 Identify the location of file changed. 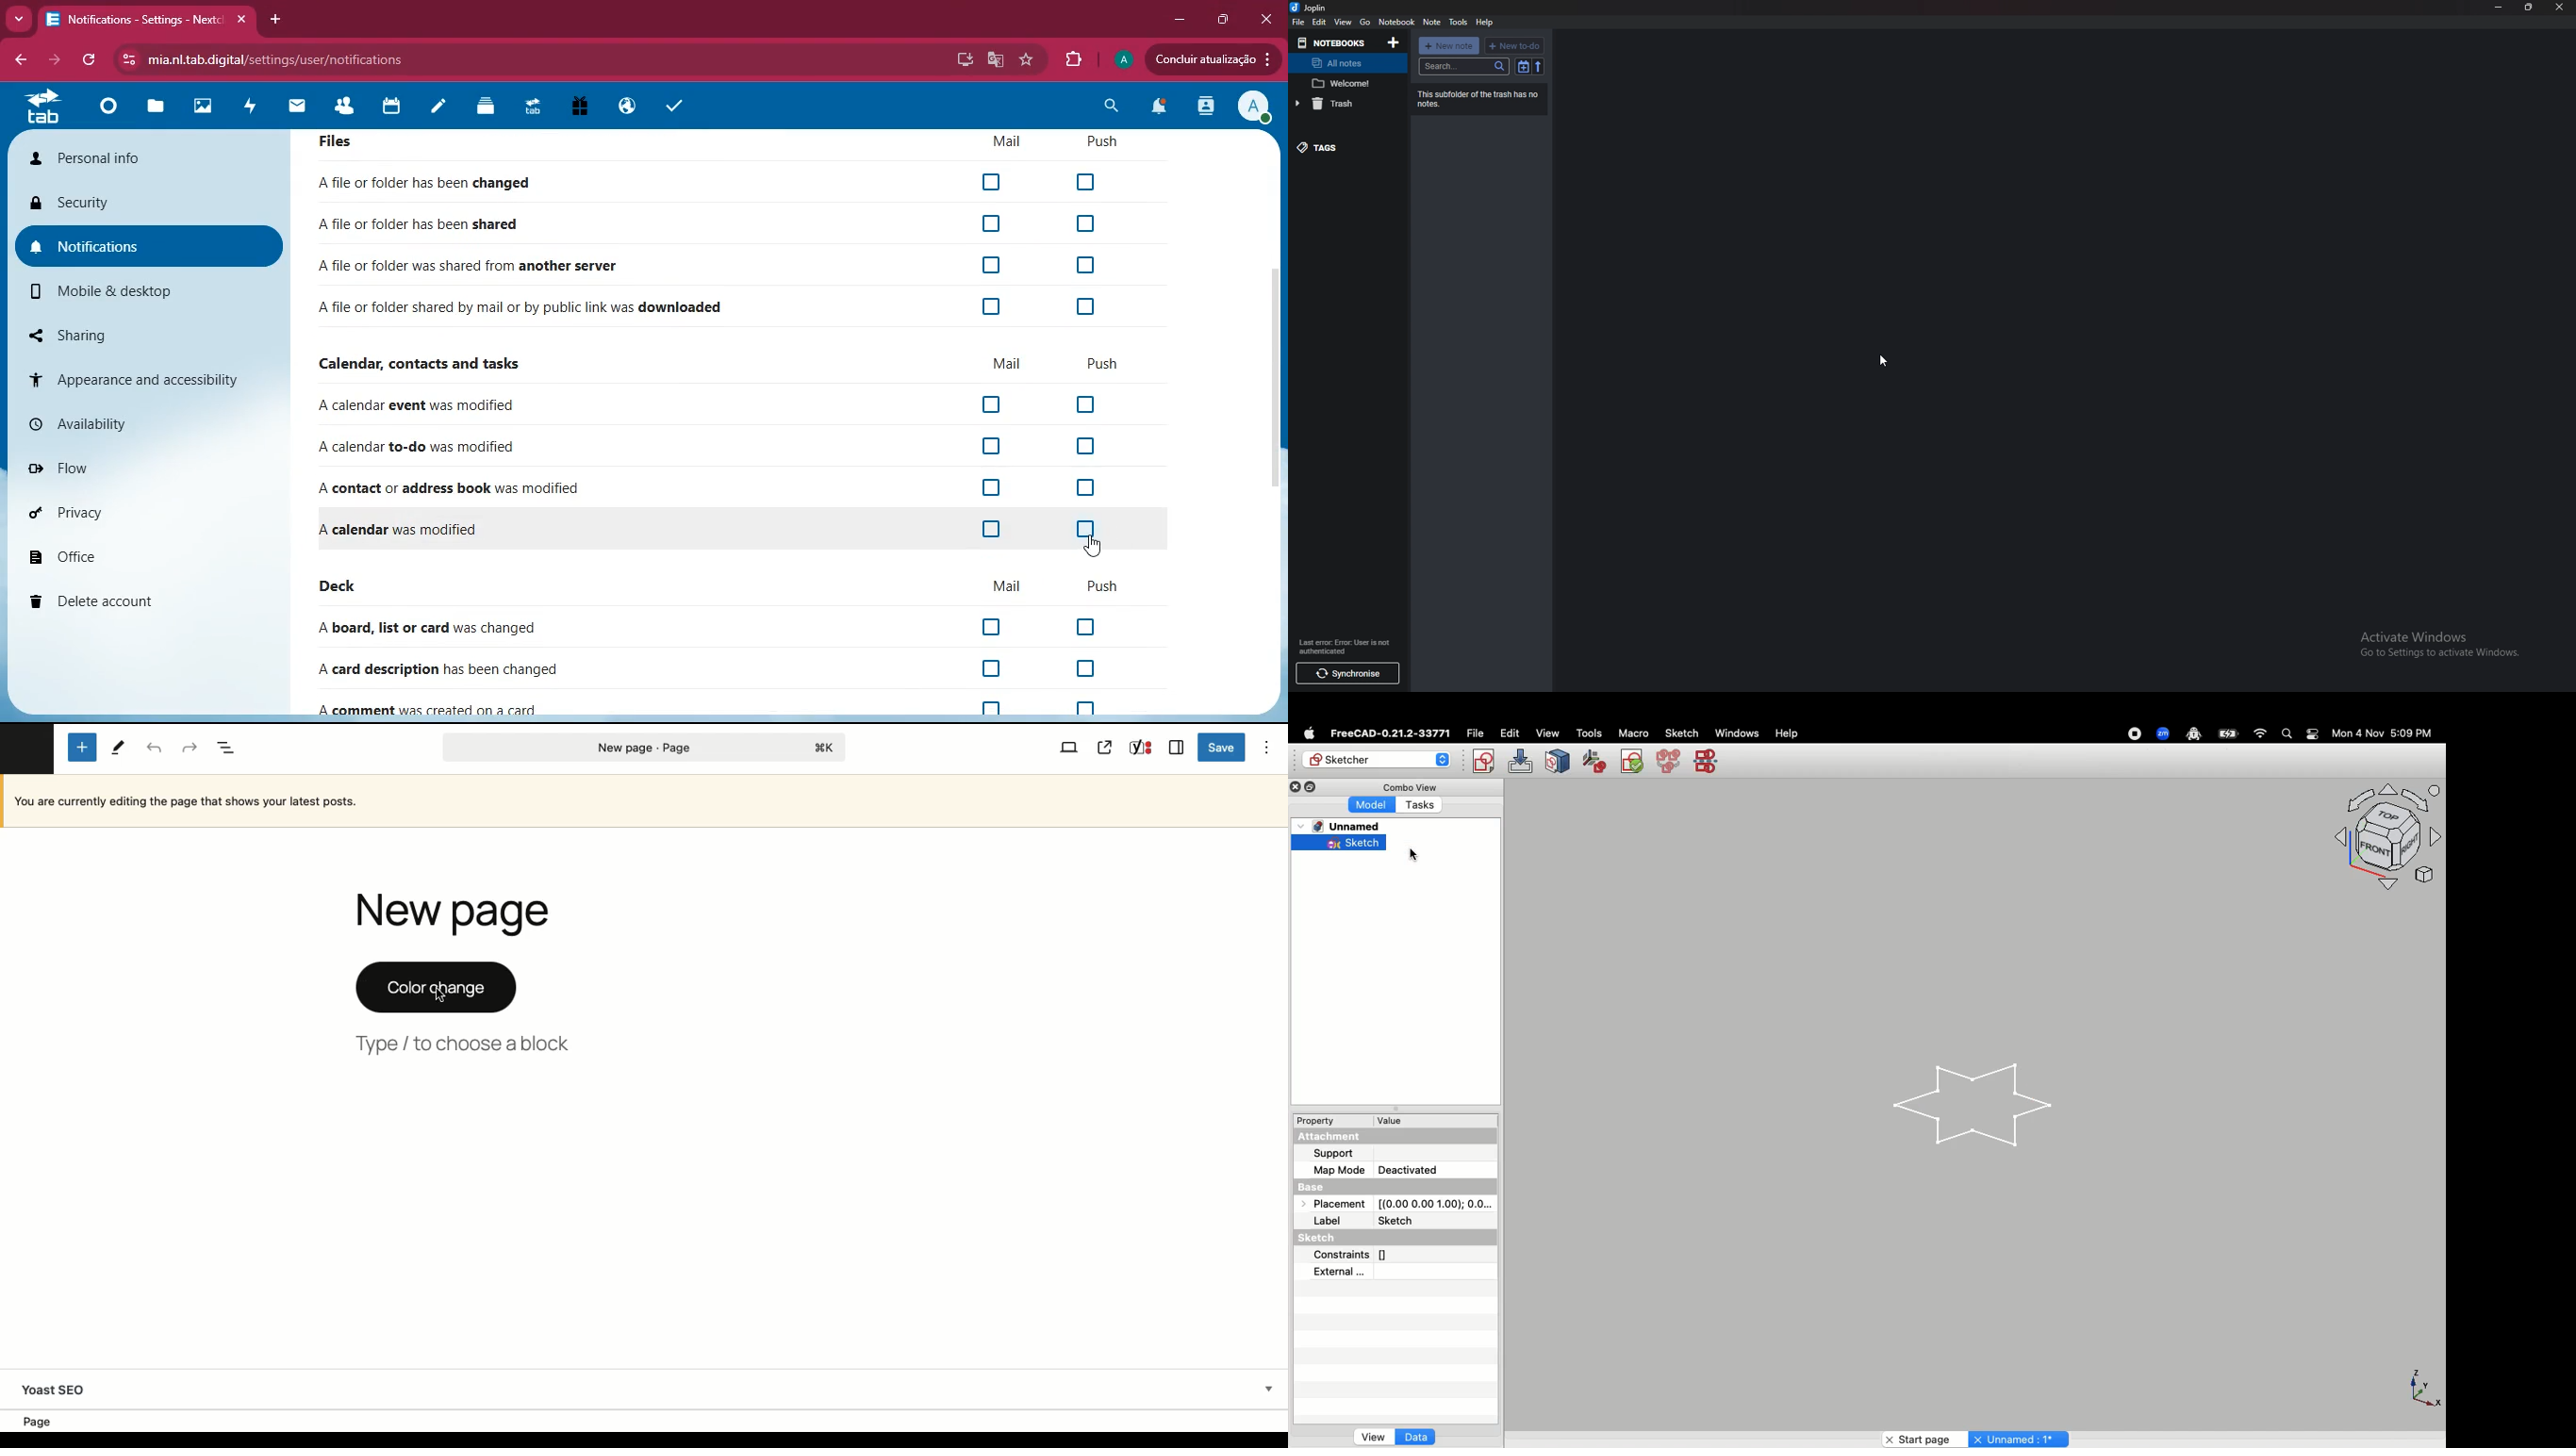
(428, 528).